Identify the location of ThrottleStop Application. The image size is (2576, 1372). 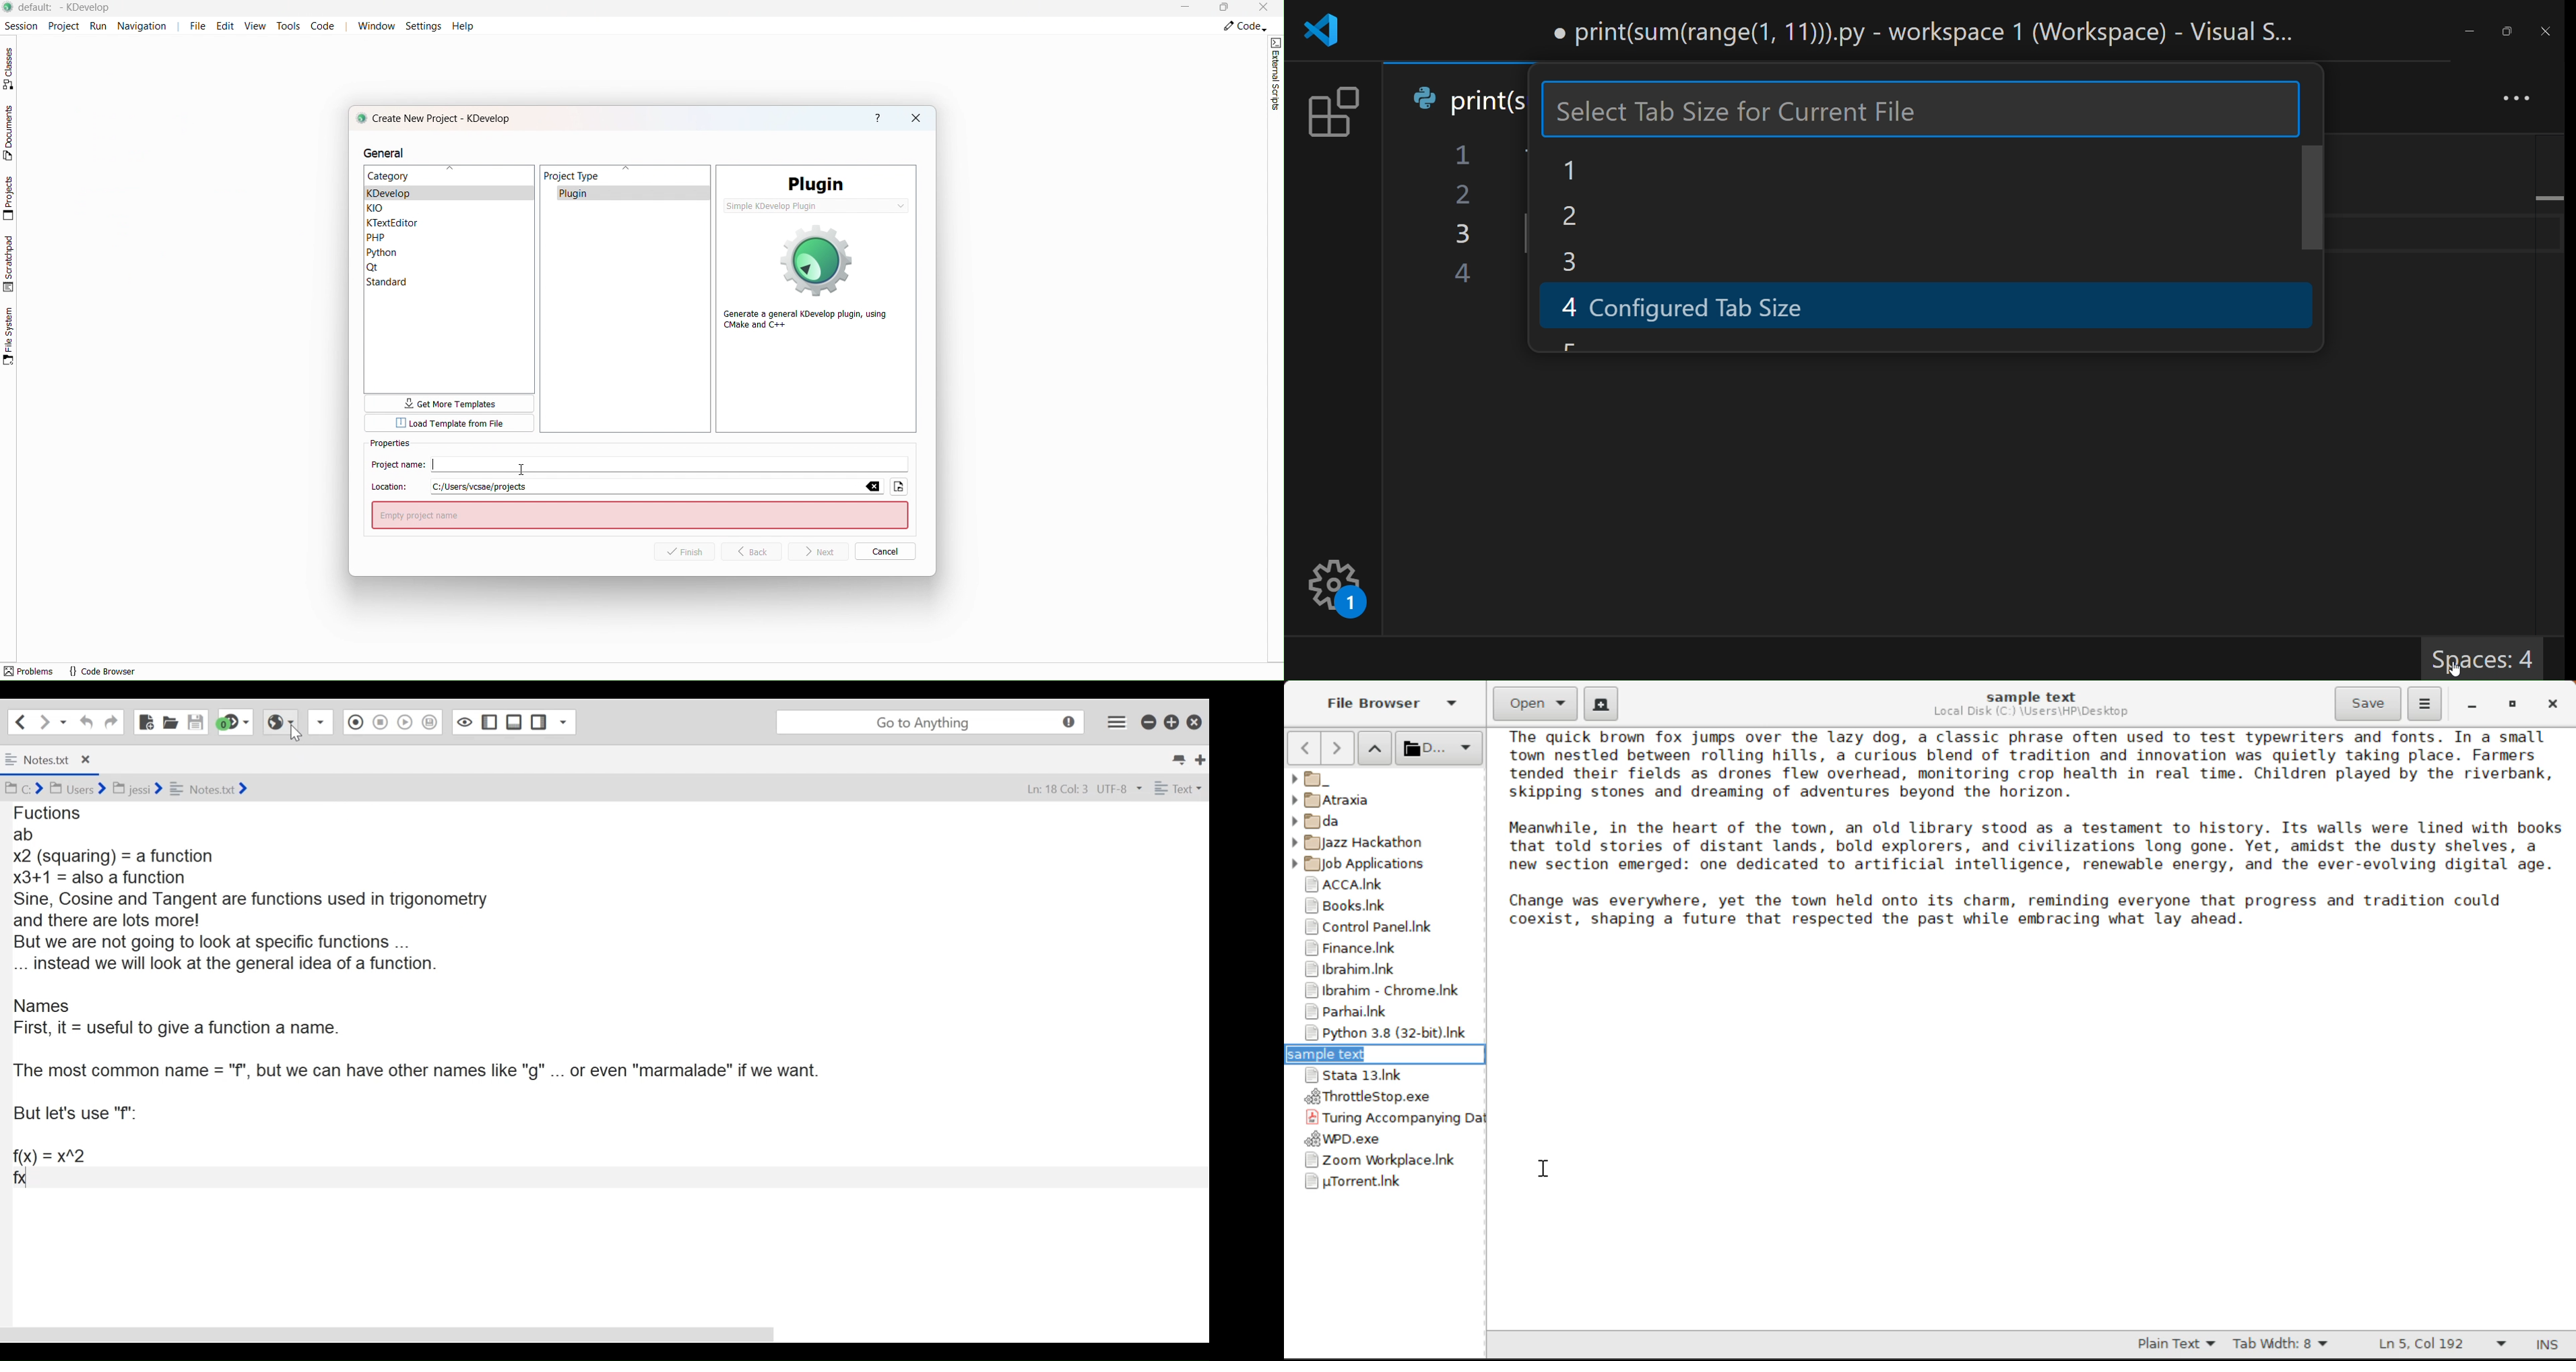
(1381, 1098).